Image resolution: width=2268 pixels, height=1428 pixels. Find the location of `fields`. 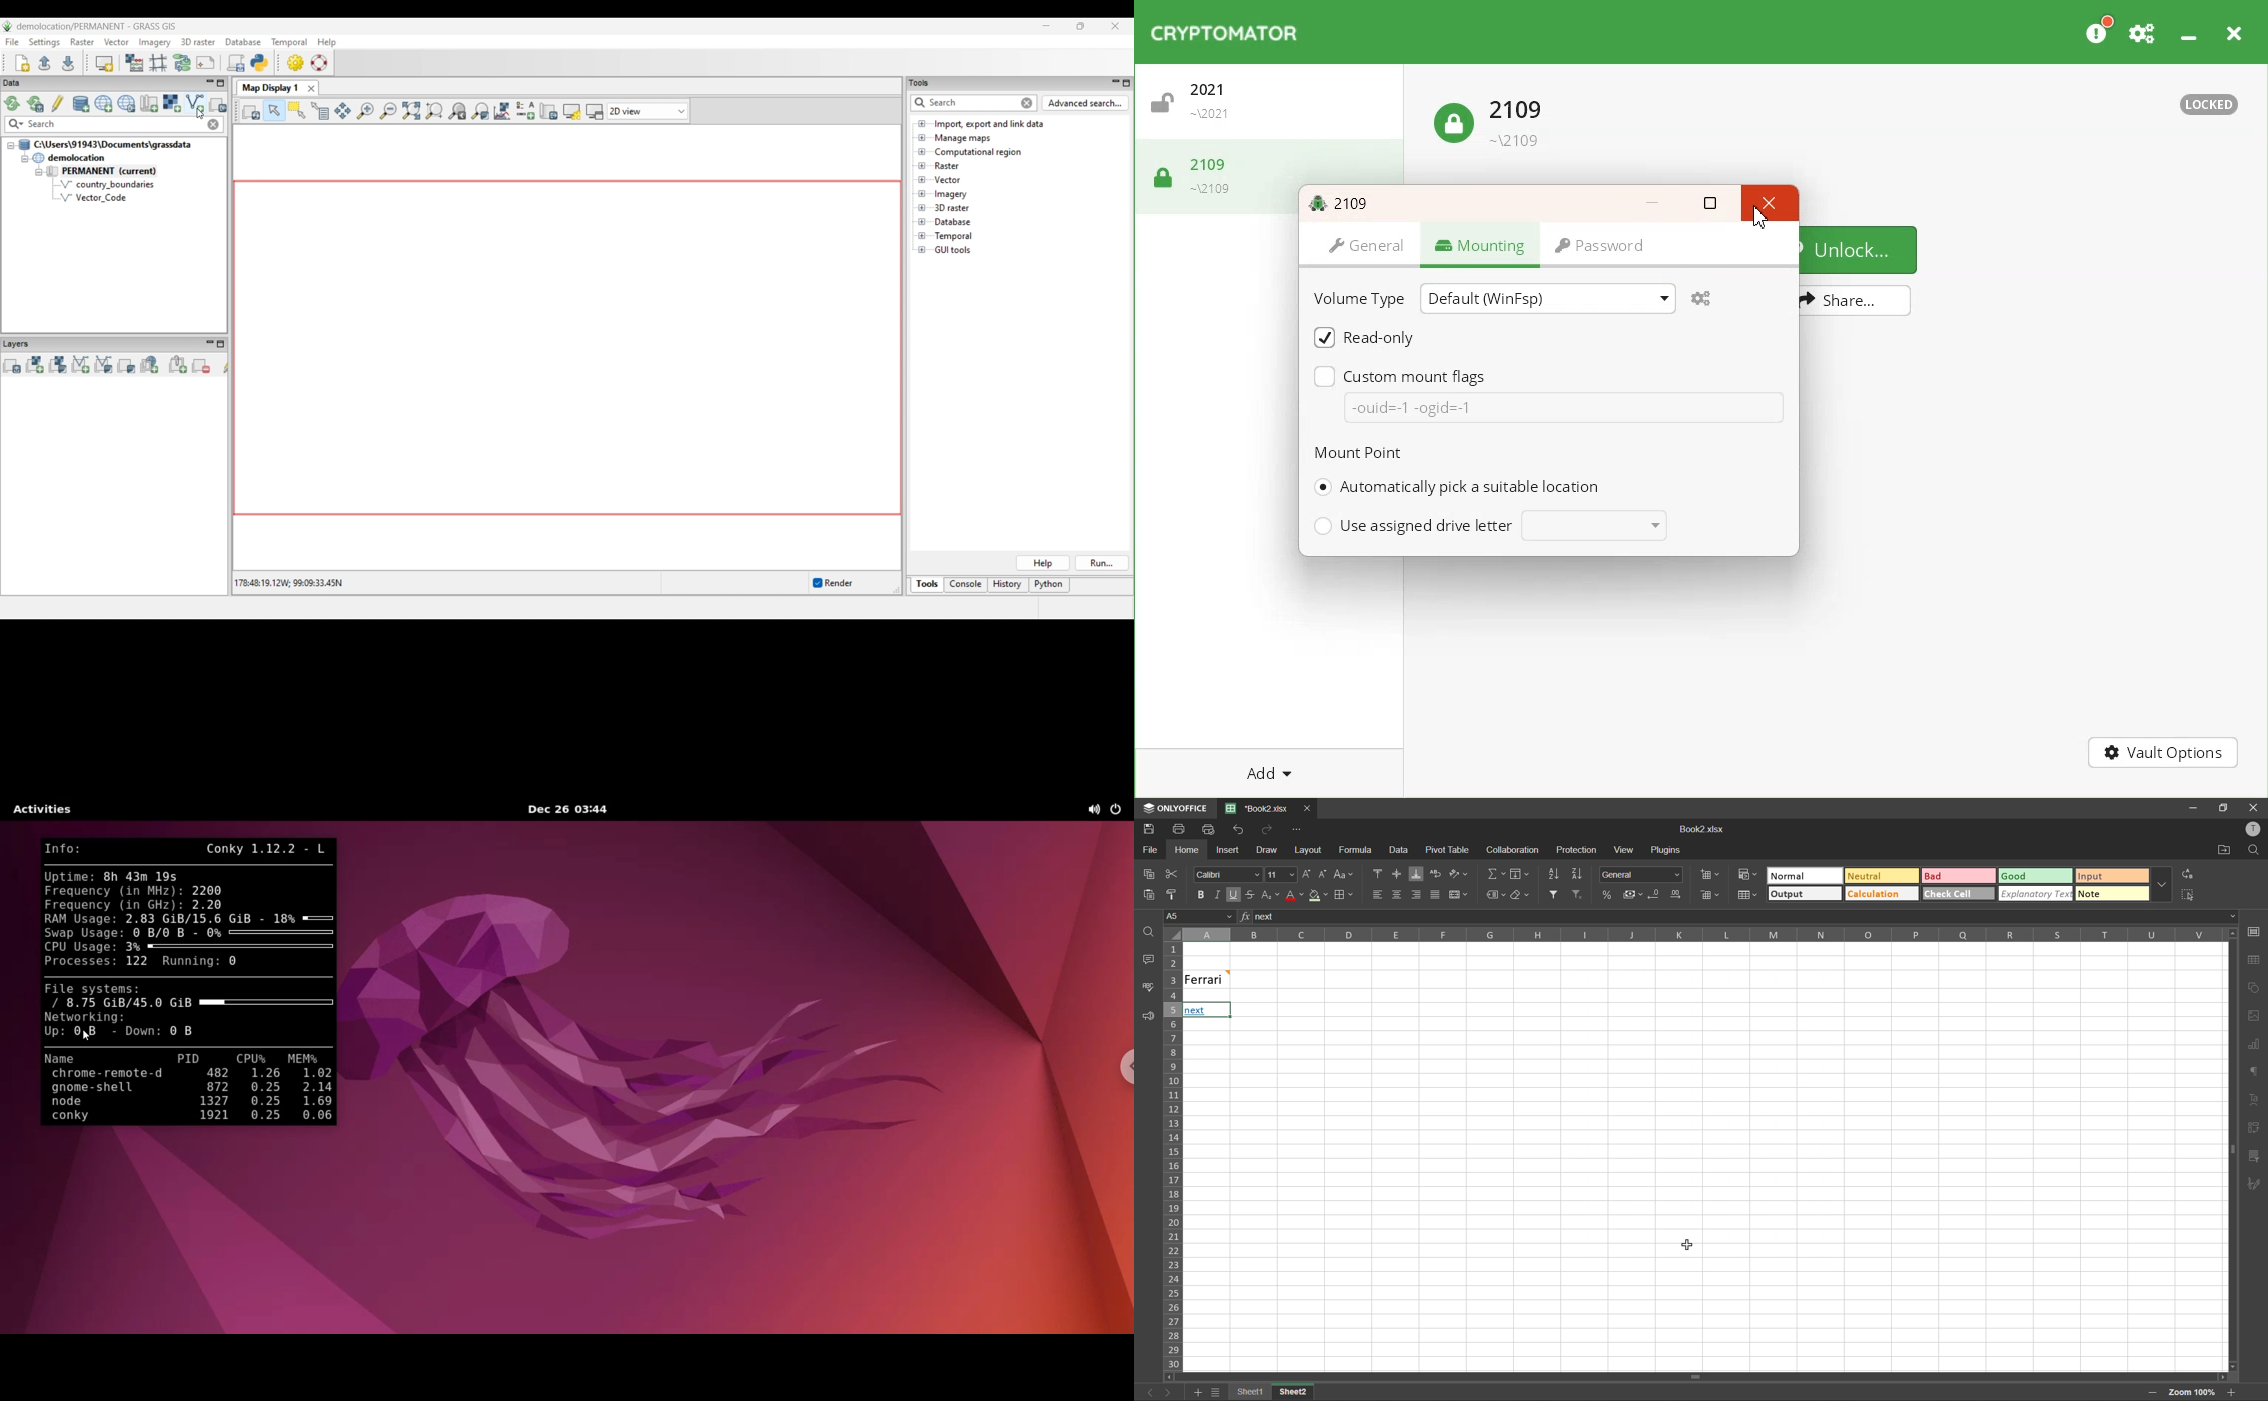

fields is located at coordinates (1520, 875).